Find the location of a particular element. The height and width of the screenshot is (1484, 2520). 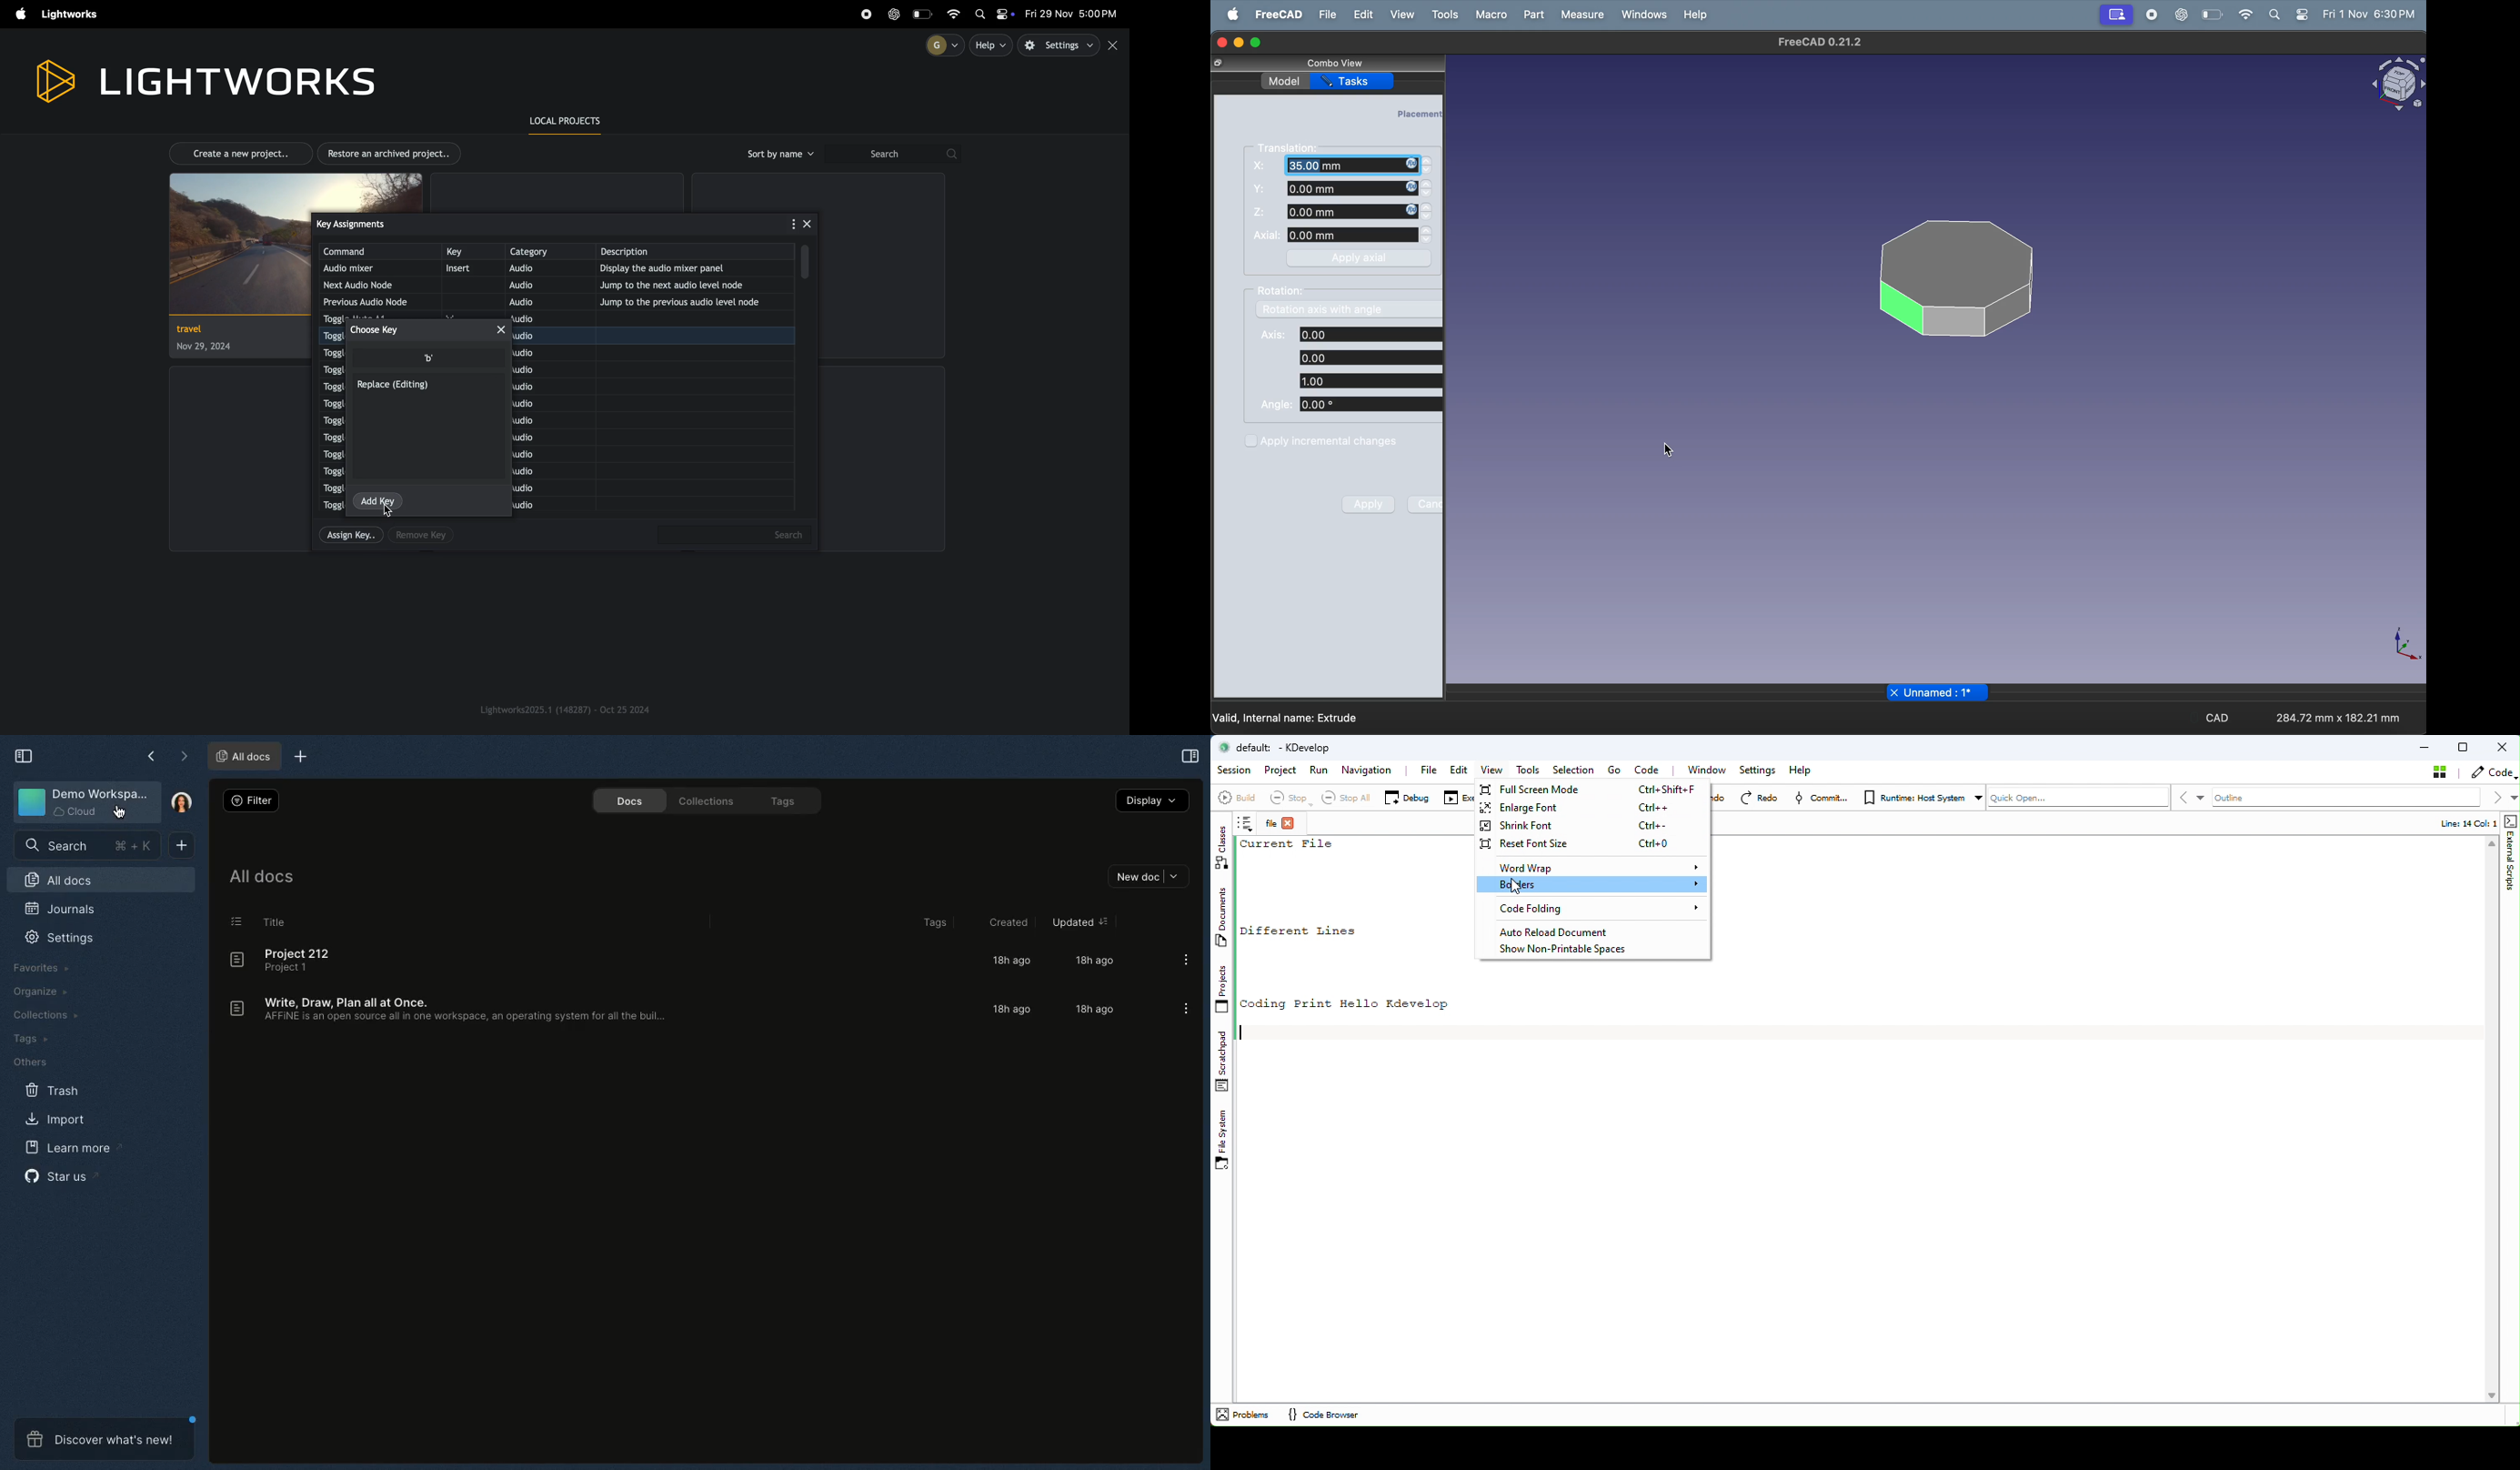

Rotation axis with angle is located at coordinates (1322, 311).